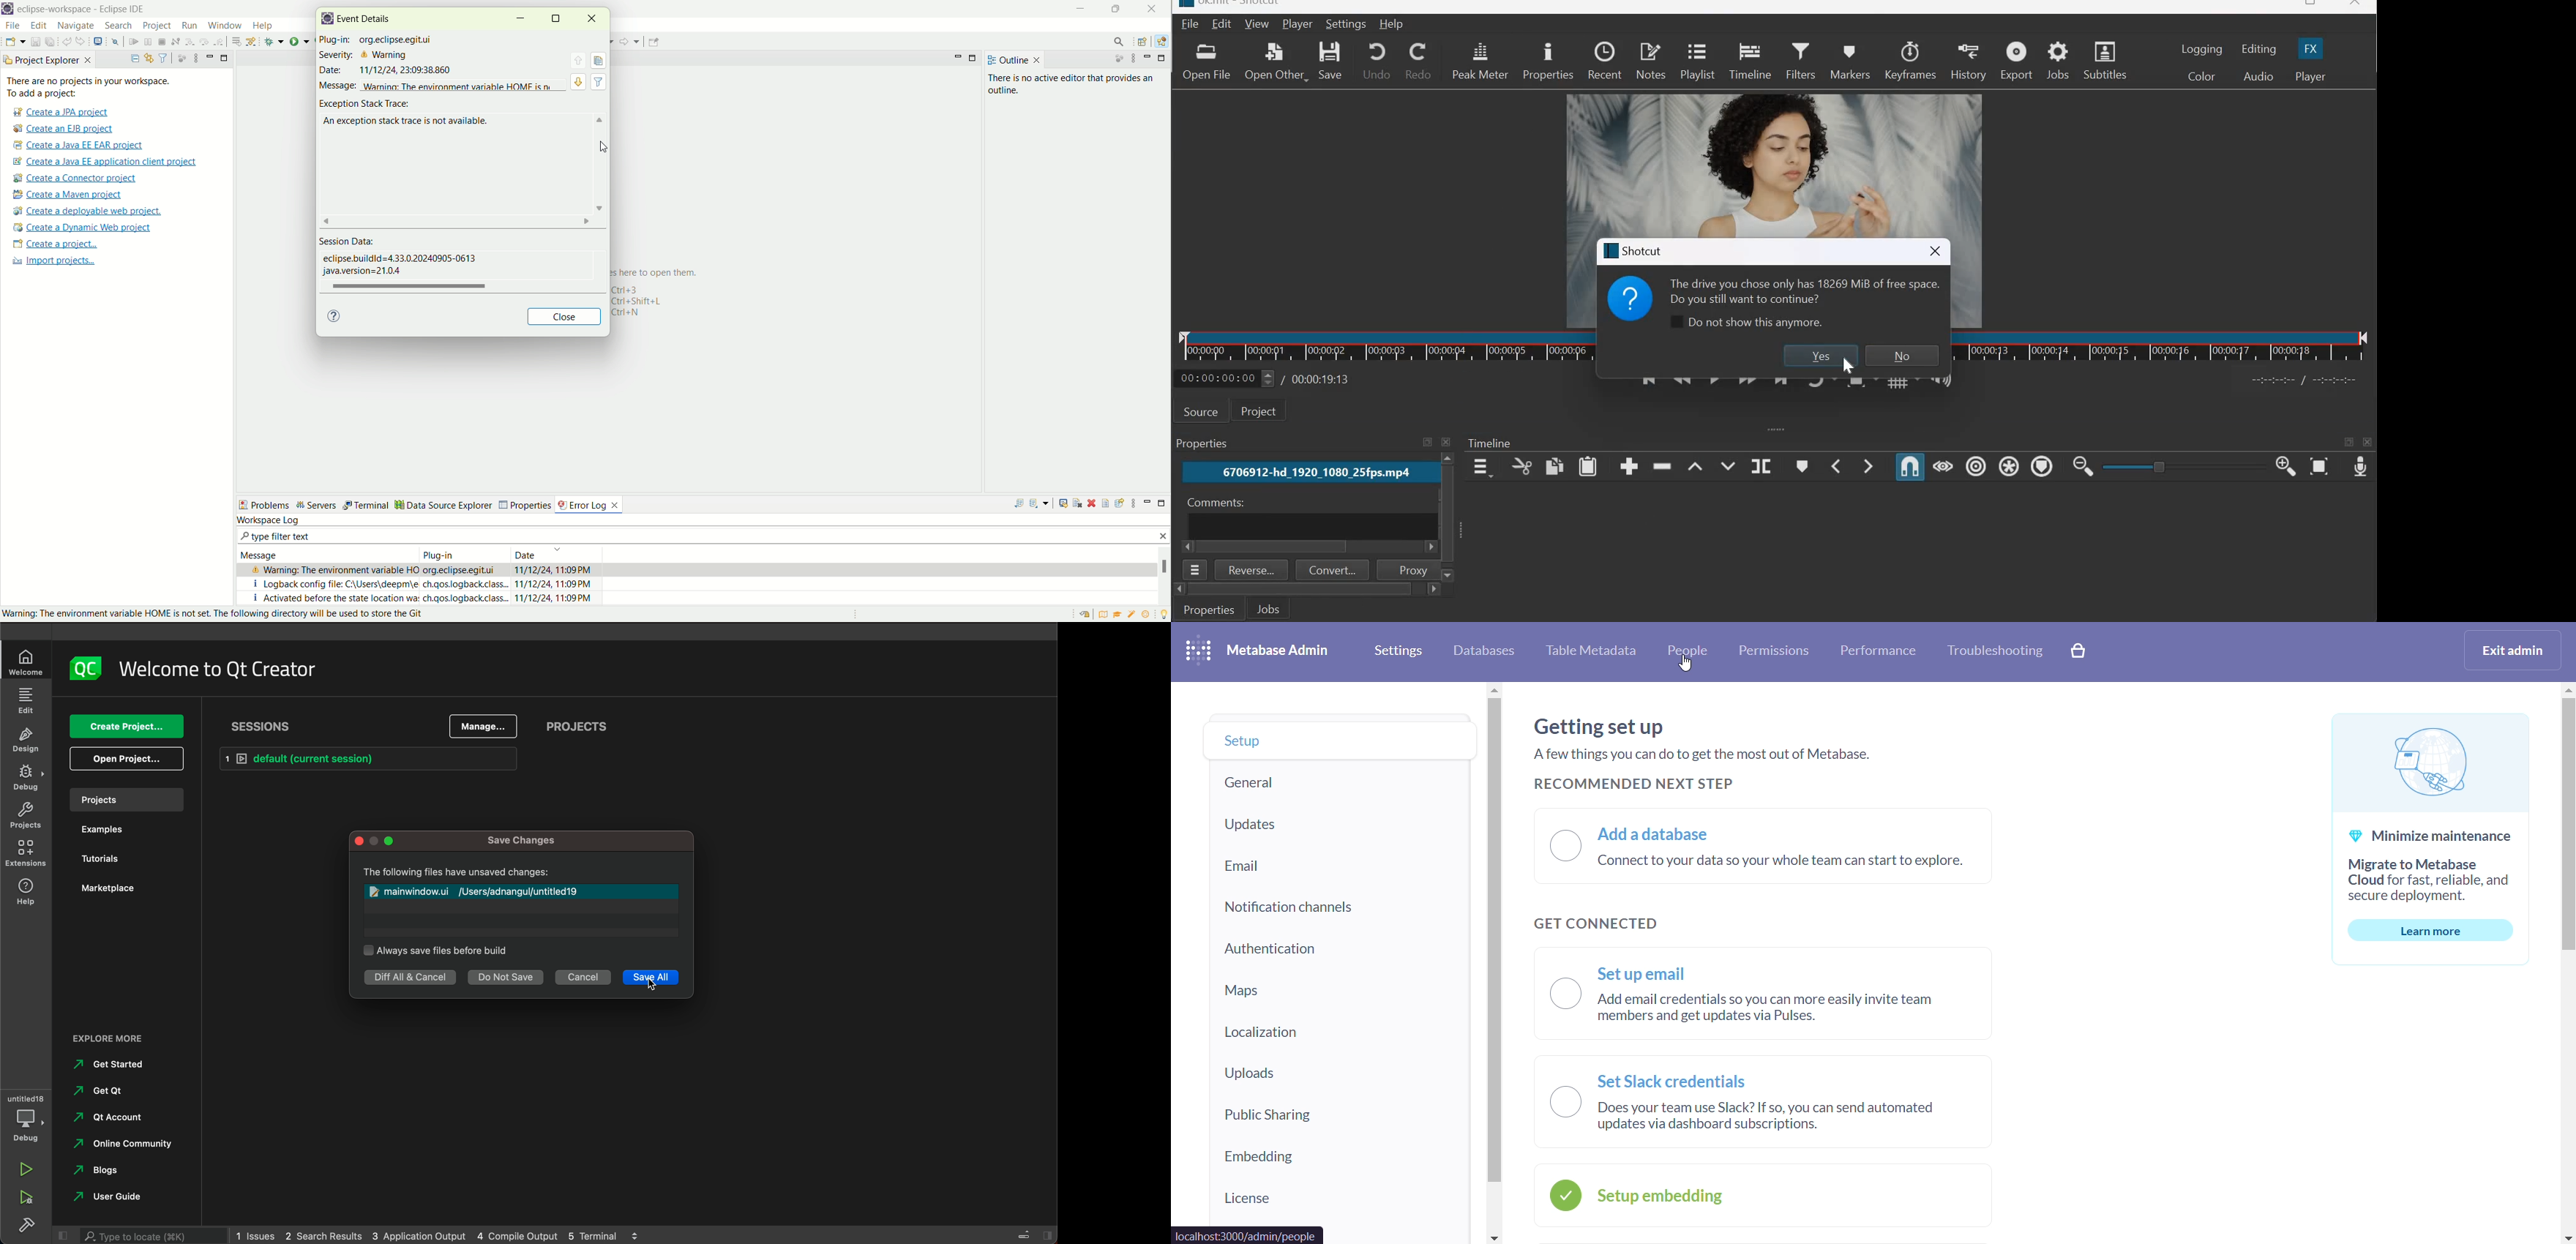  What do you see at coordinates (1268, 608) in the screenshot?
I see `Jobs` at bounding box center [1268, 608].